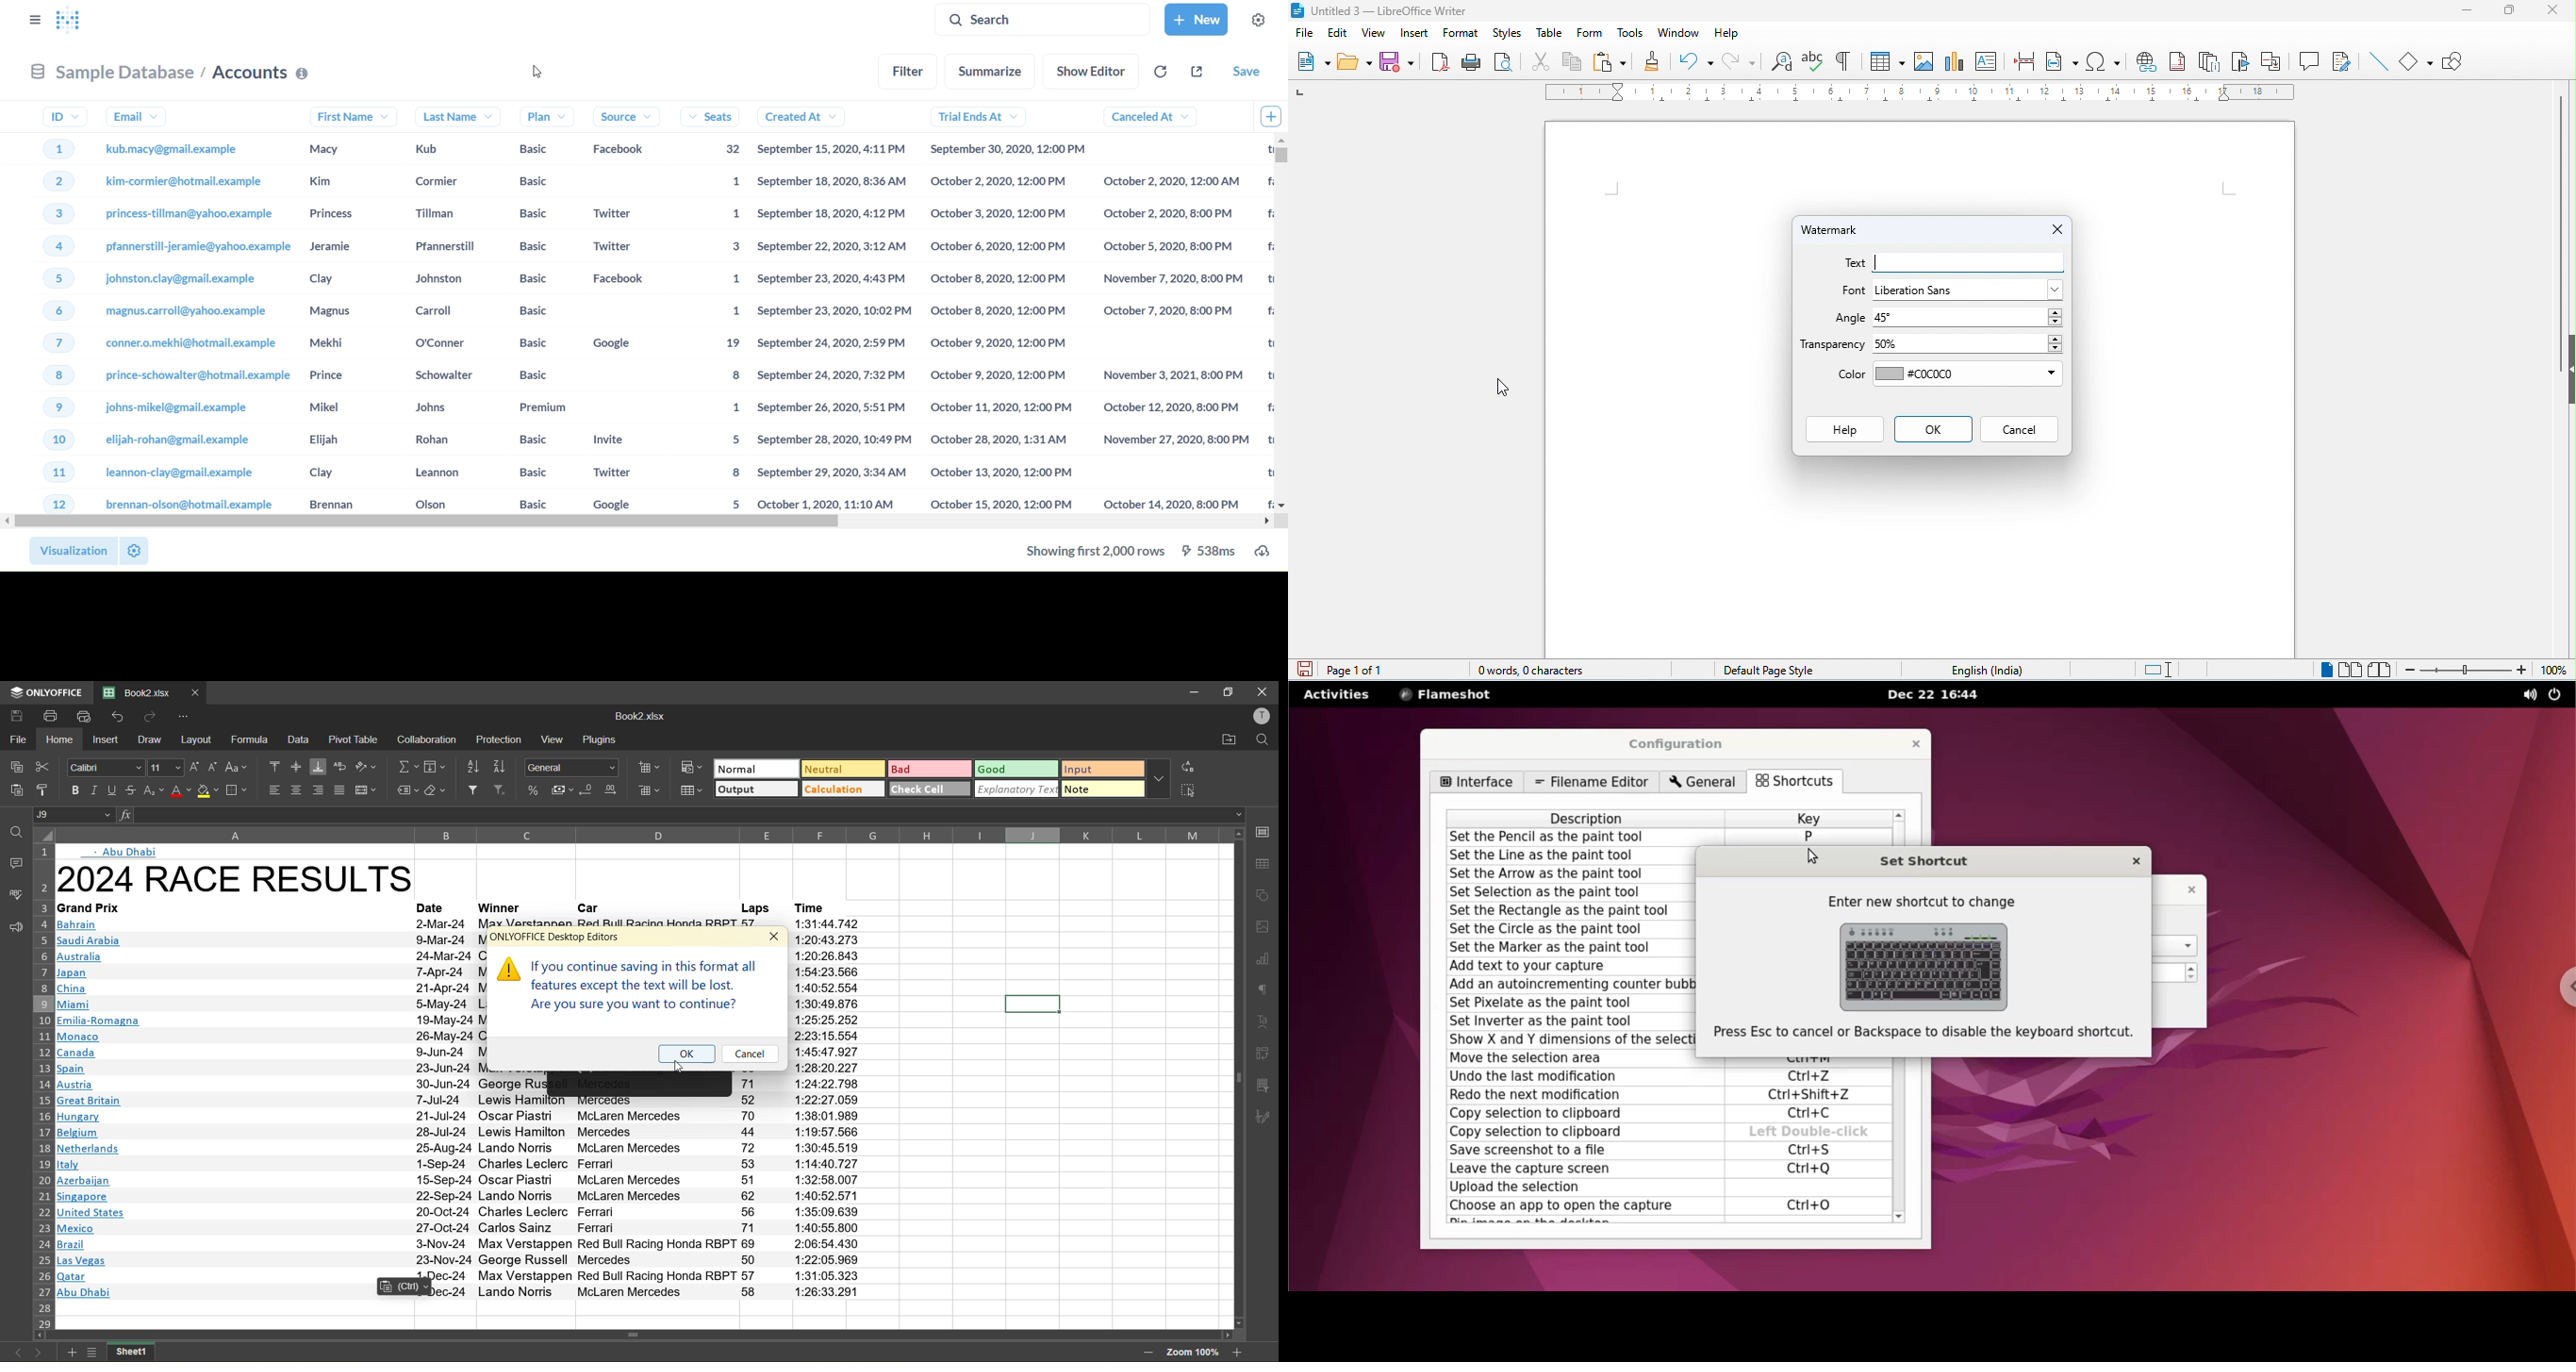  What do you see at coordinates (1505, 388) in the screenshot?
I see `cursor` at bounding box center [1505, 388].